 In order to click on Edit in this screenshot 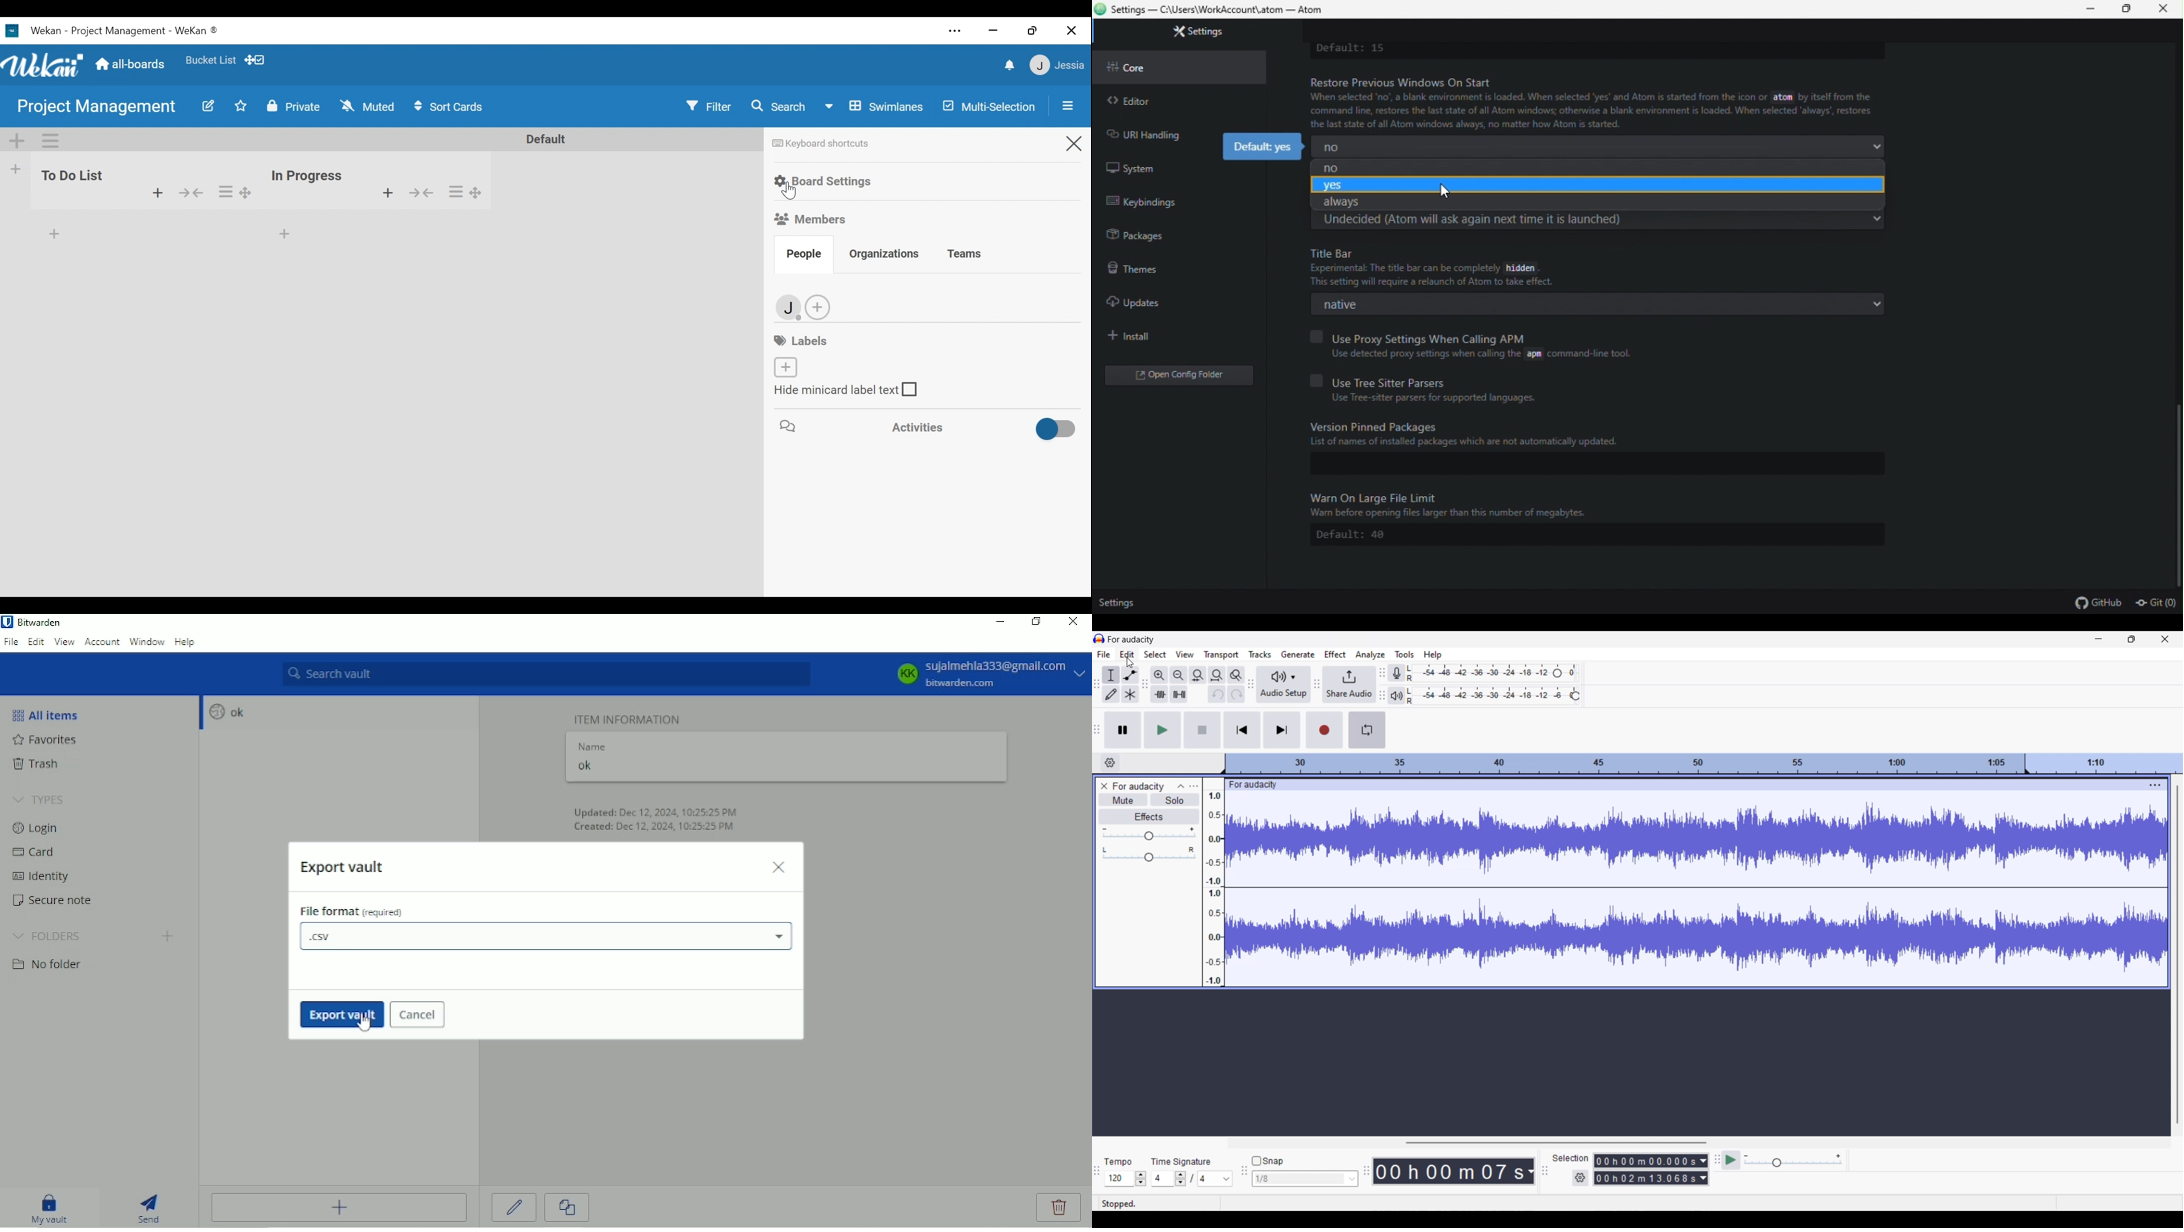, I will do `click(515, 1207)`.